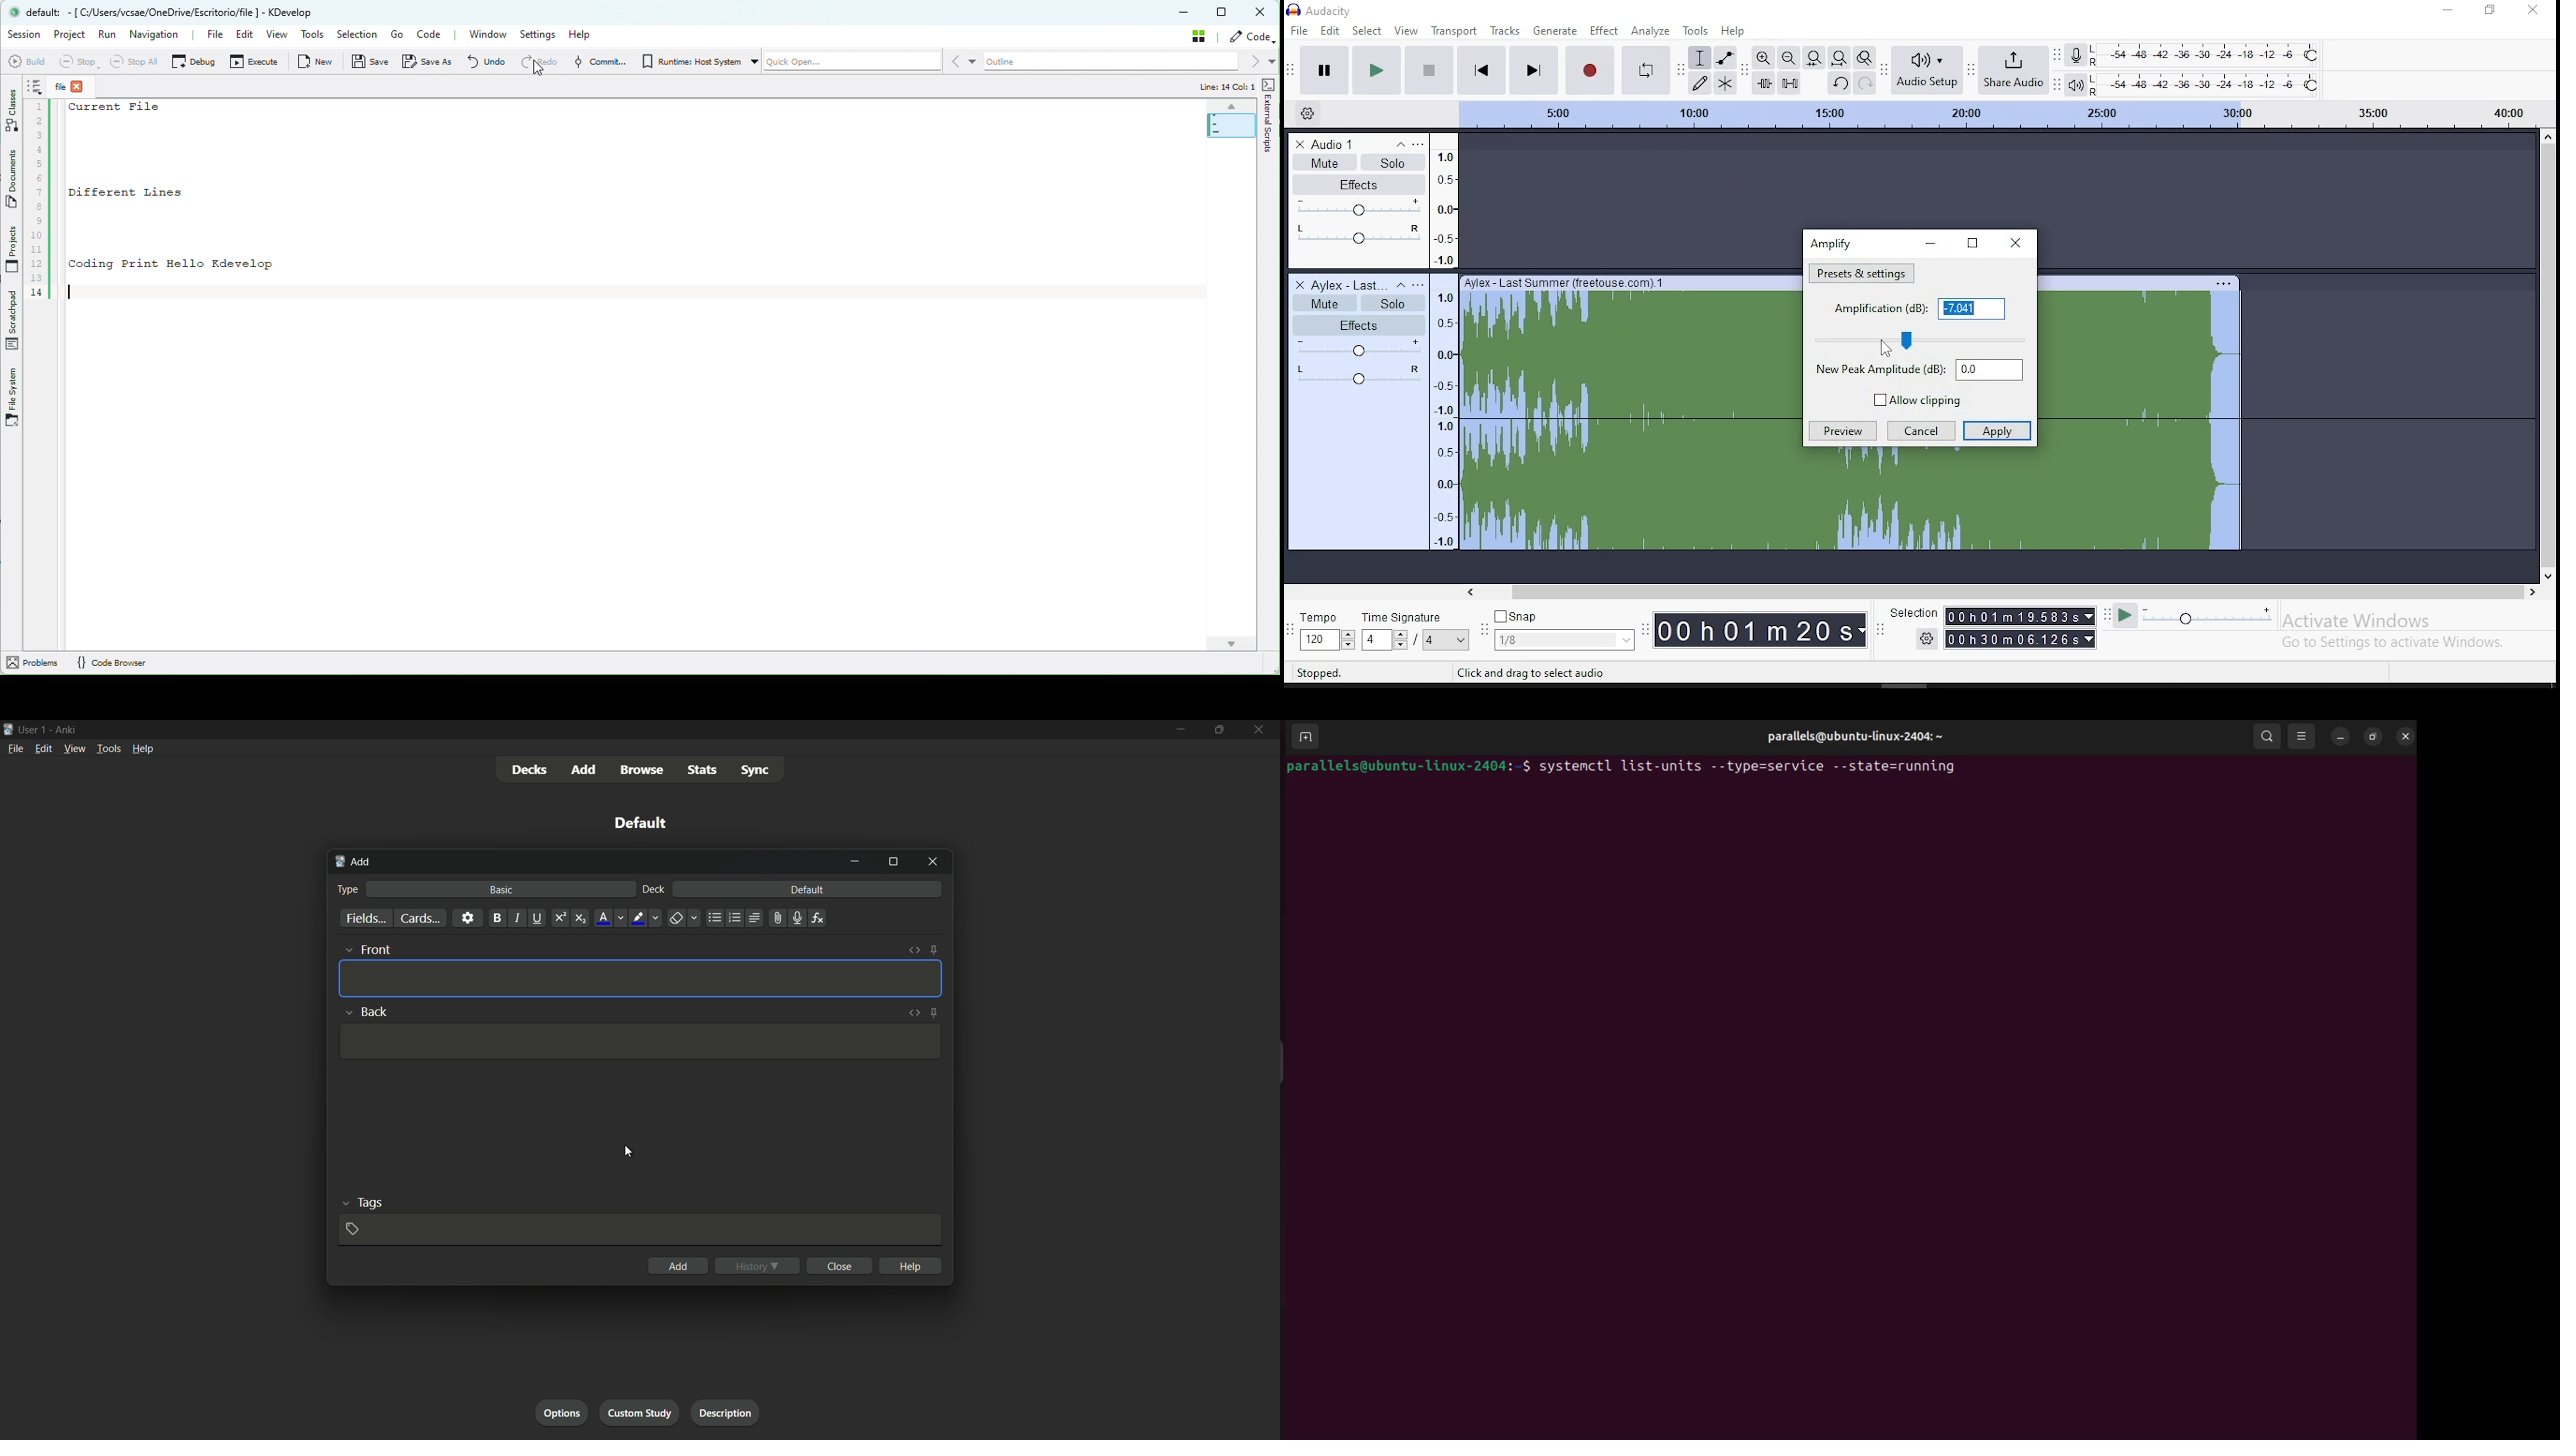  I want to click on icon, so click(8, 728).